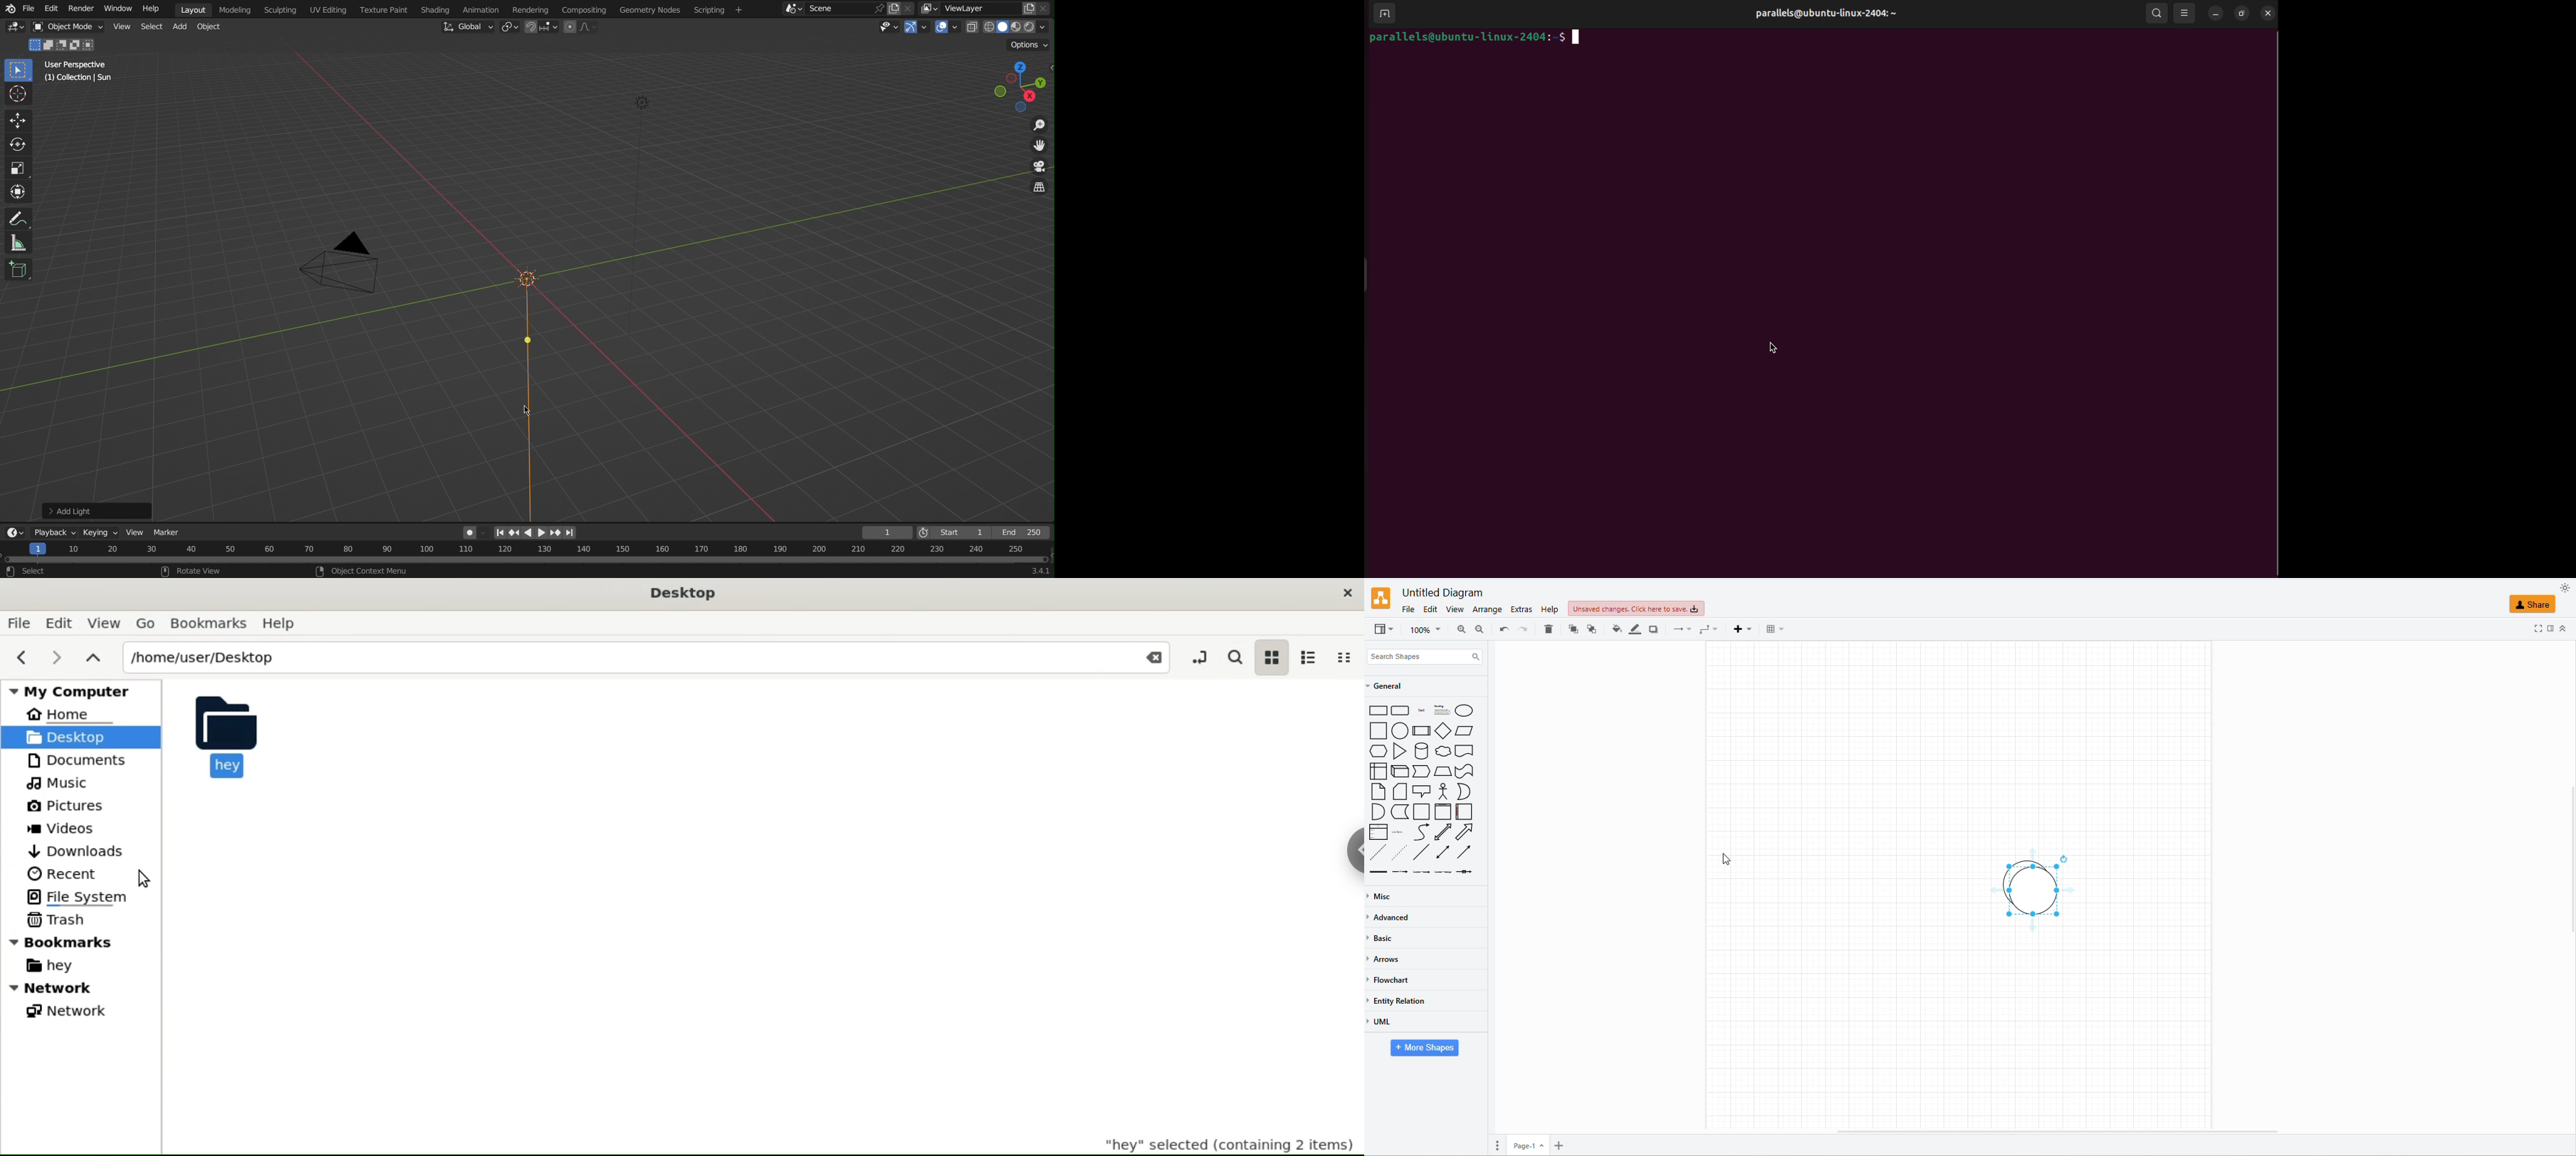  Describe the element at coordinates (1420, 770) in the screenshot. I see `STEP` at that location.